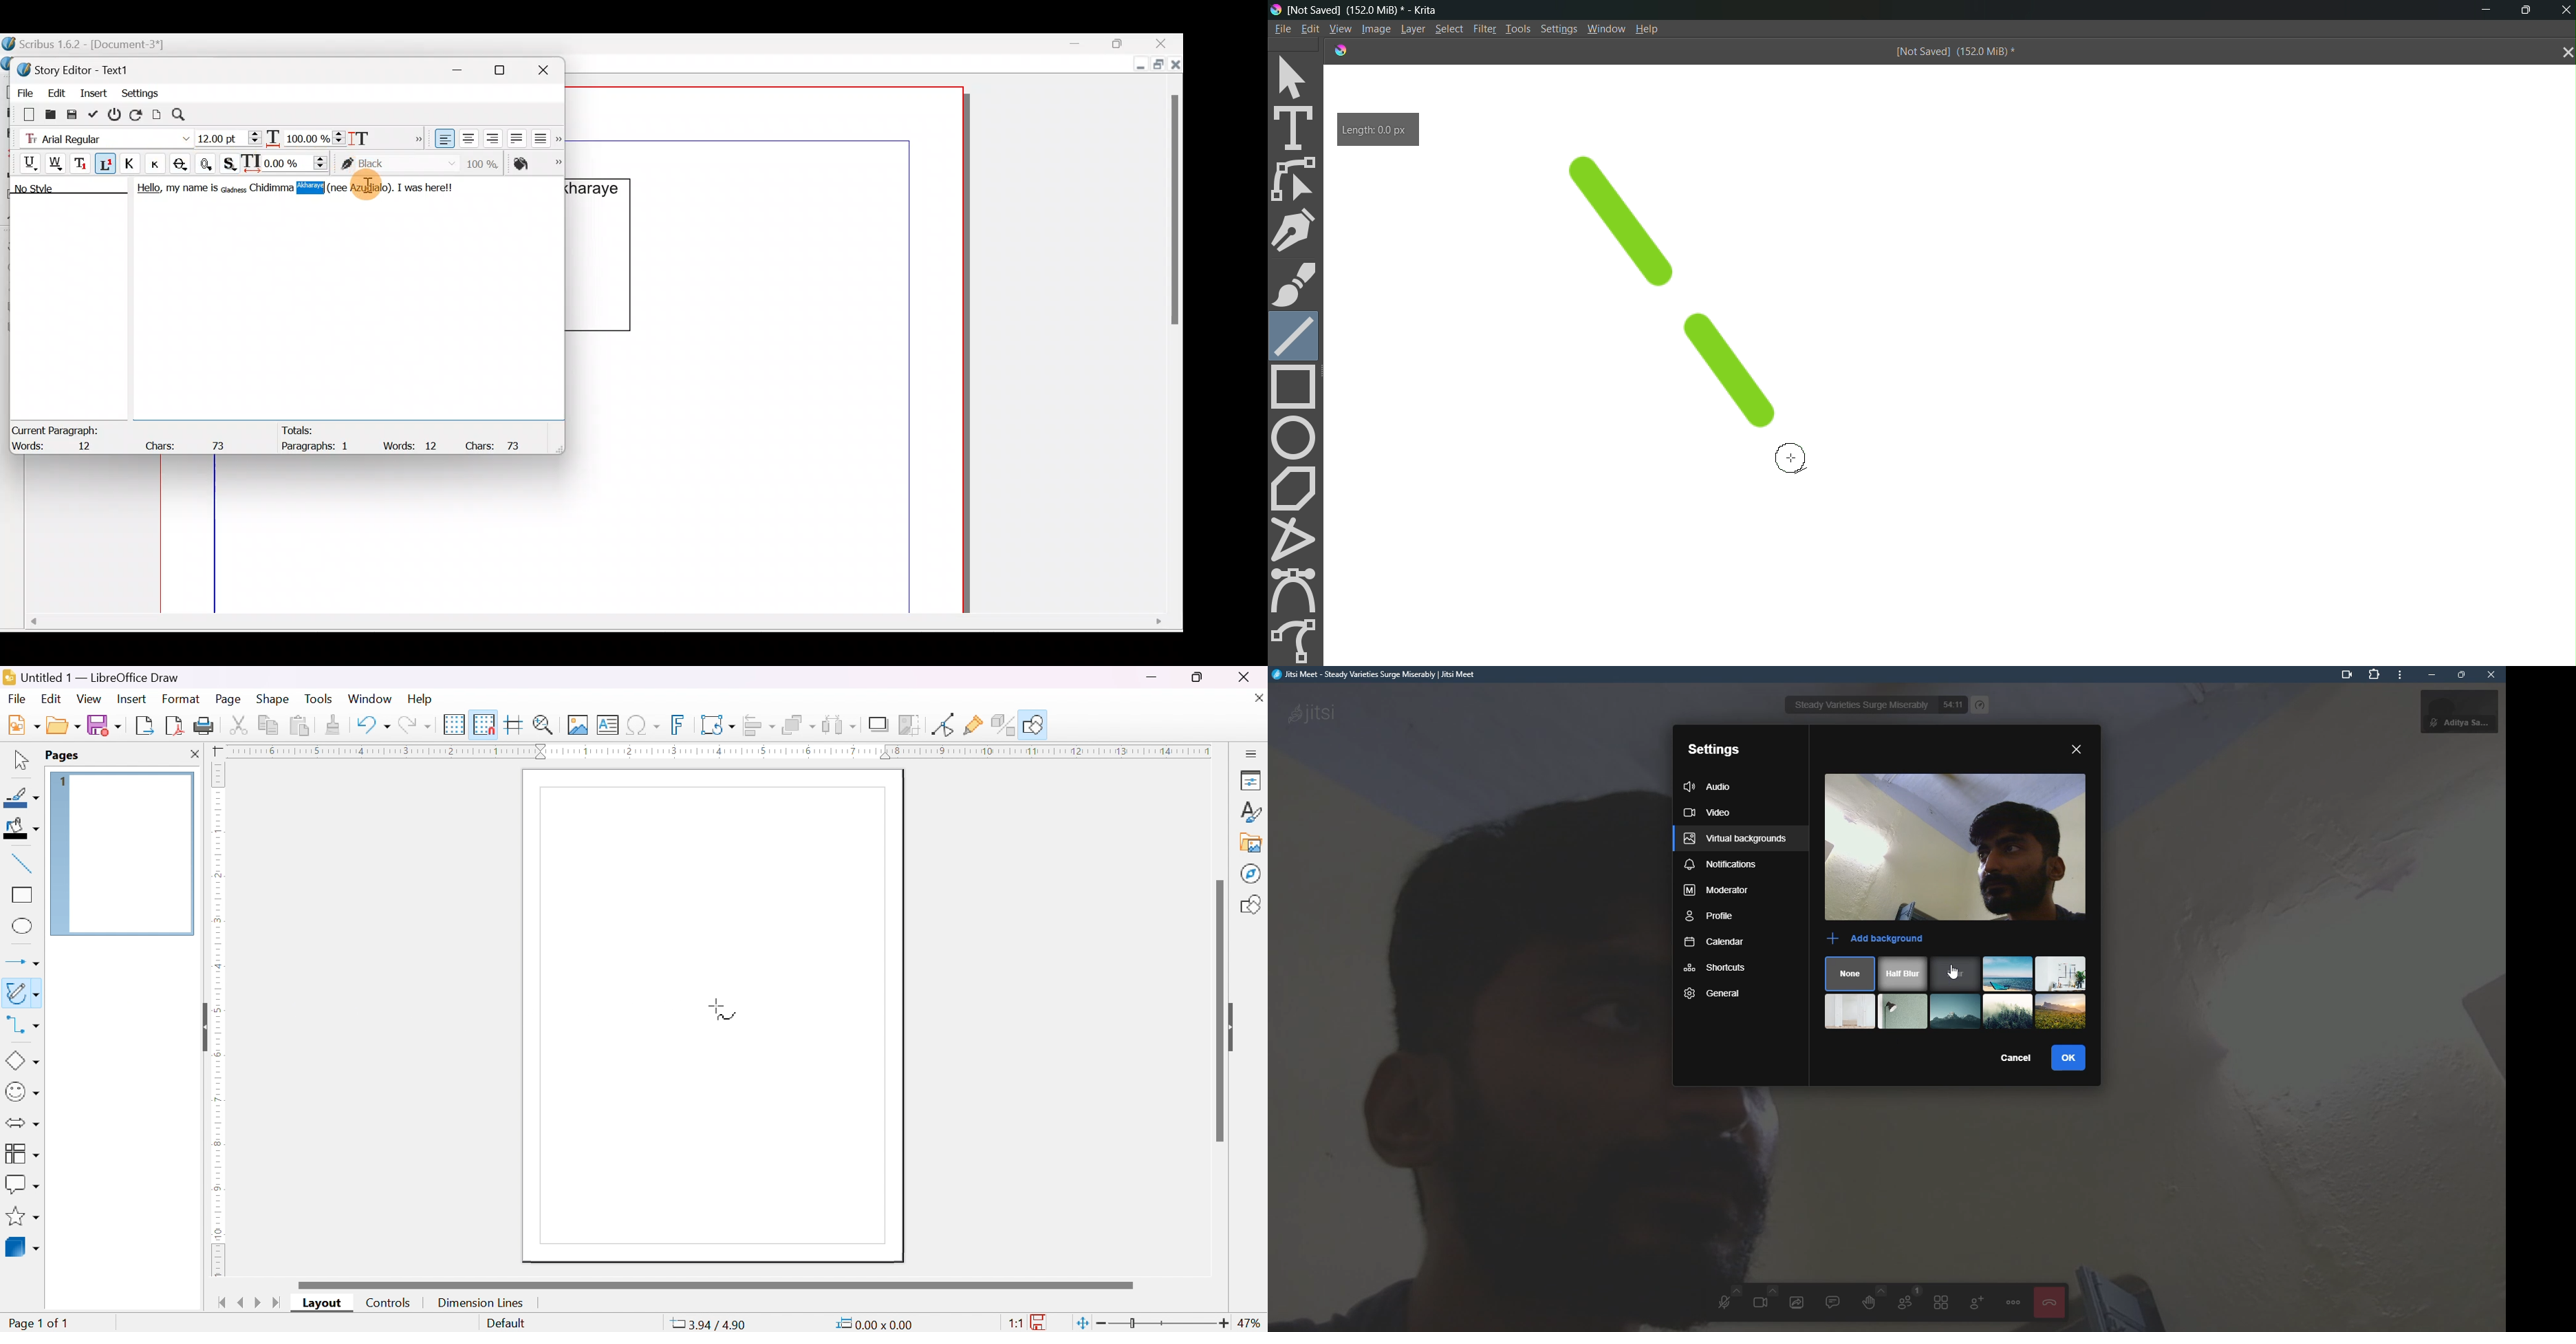  What do you see at coordinates (250, 1303) in the screenshot?
I see `next/previous` at bounding box center [250, 1303].